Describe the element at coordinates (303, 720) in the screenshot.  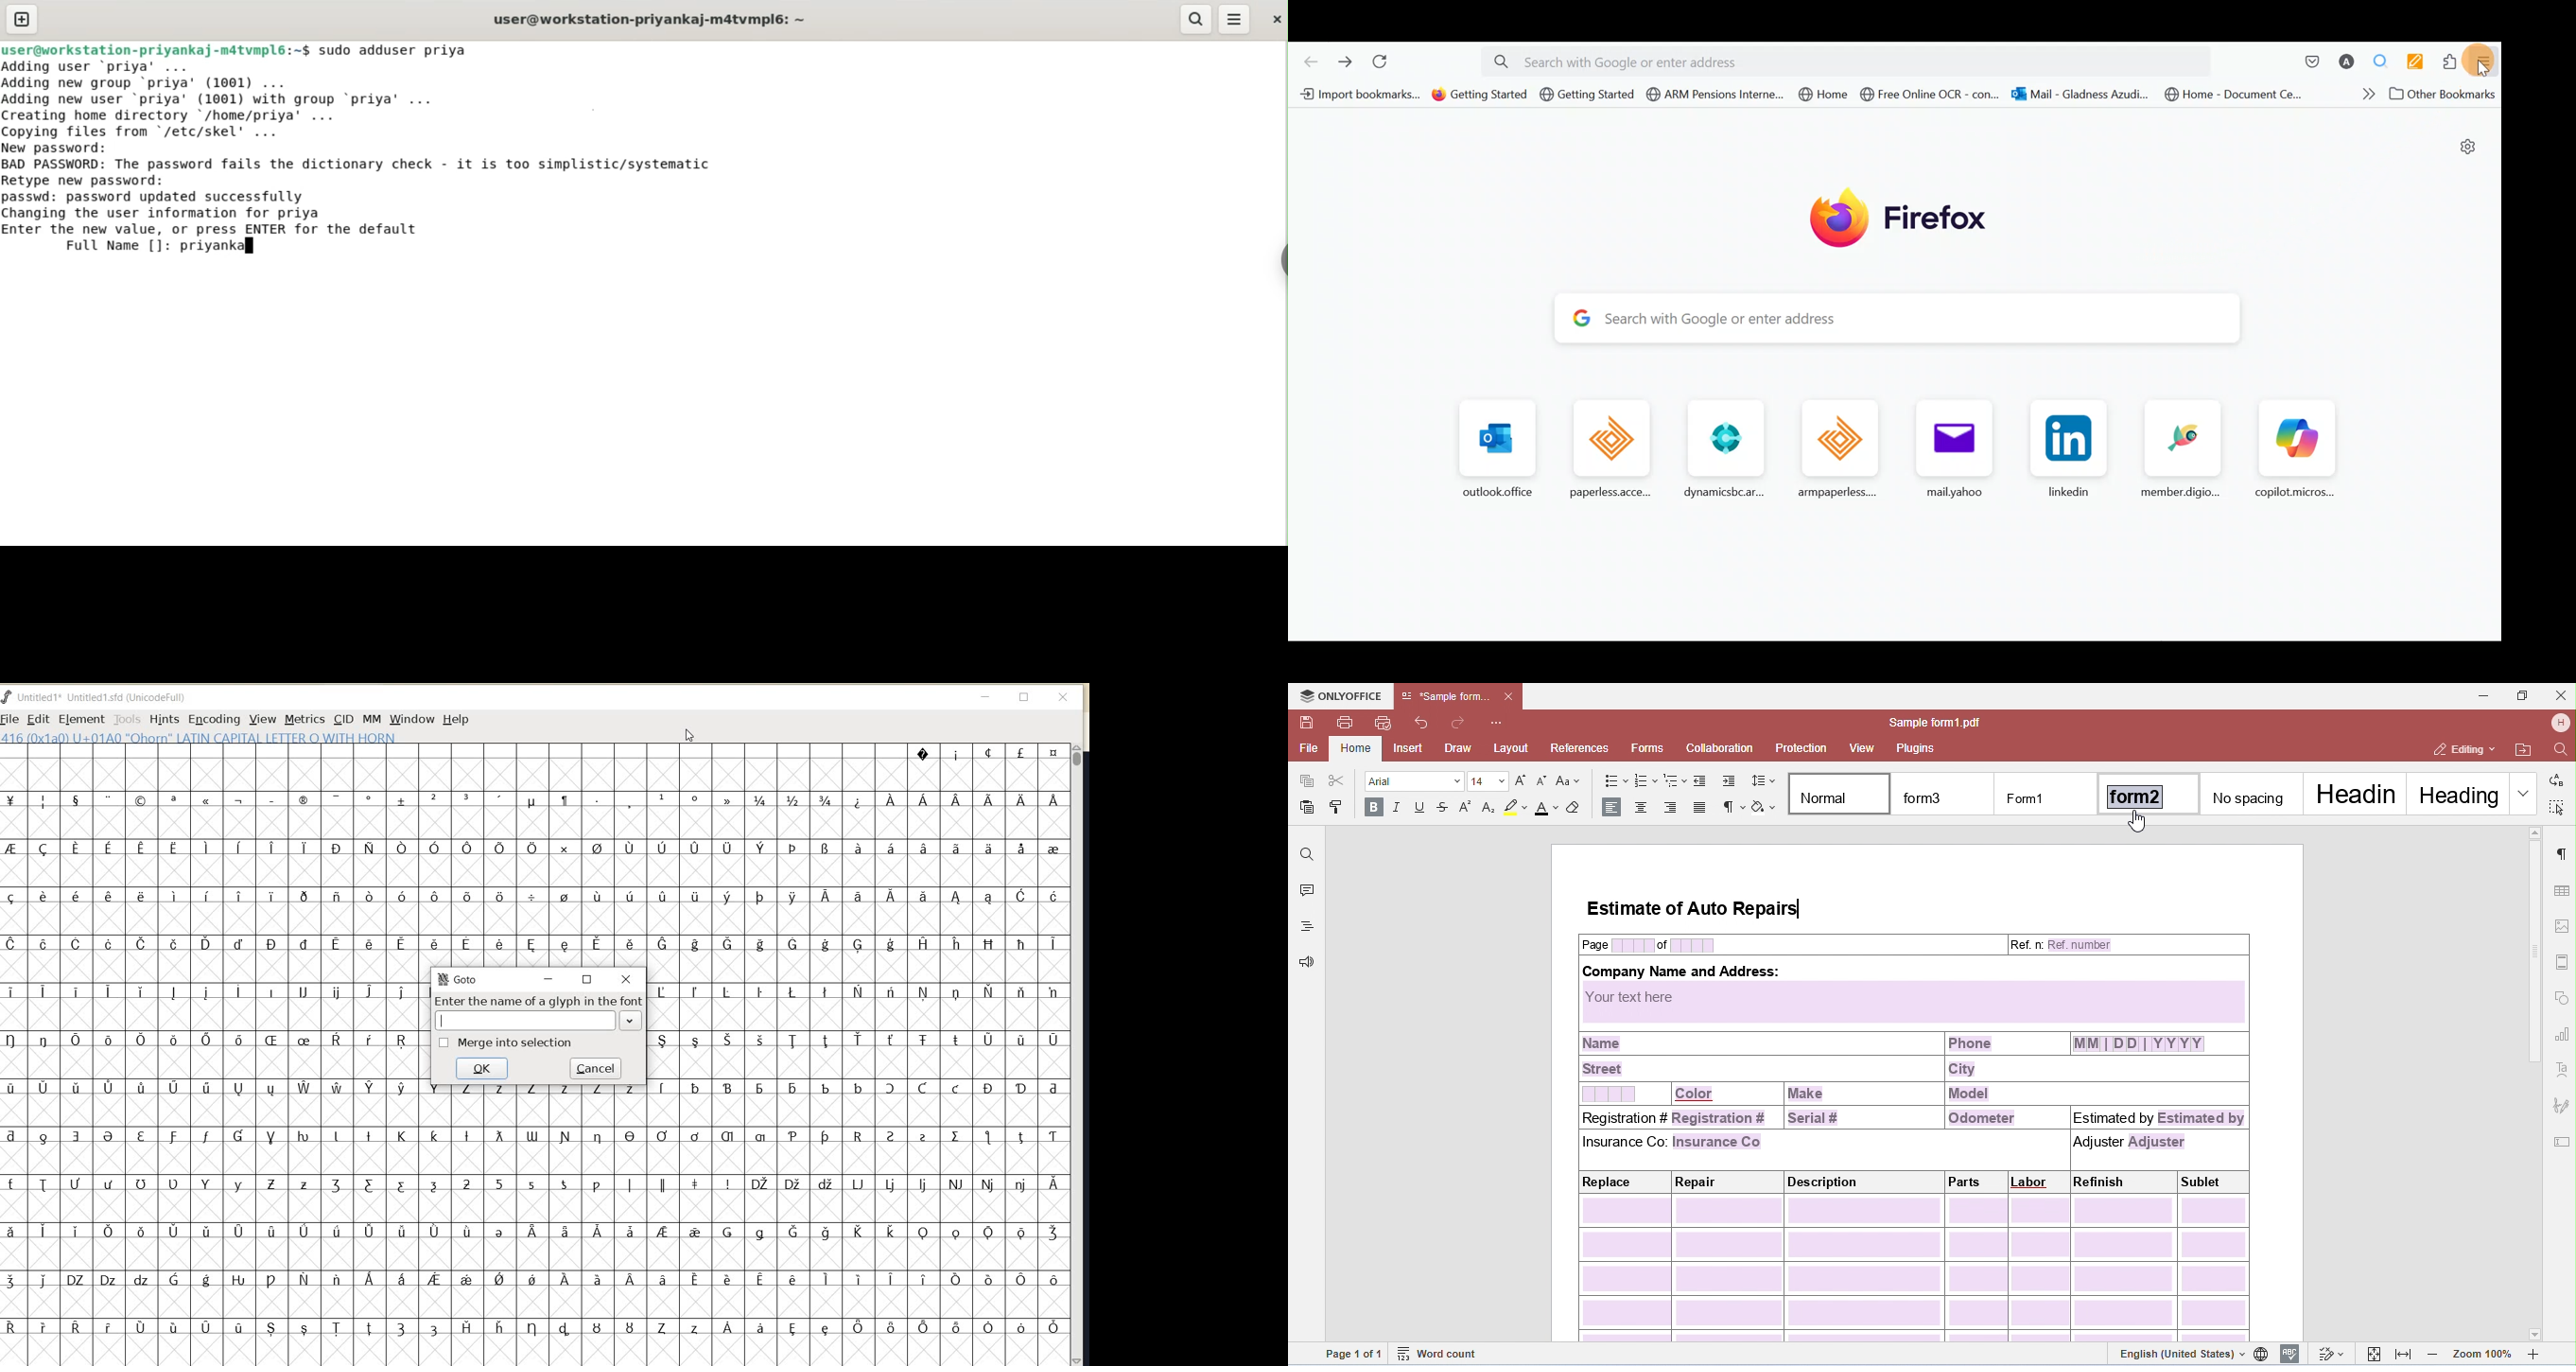
I see `METRICS` at that location.